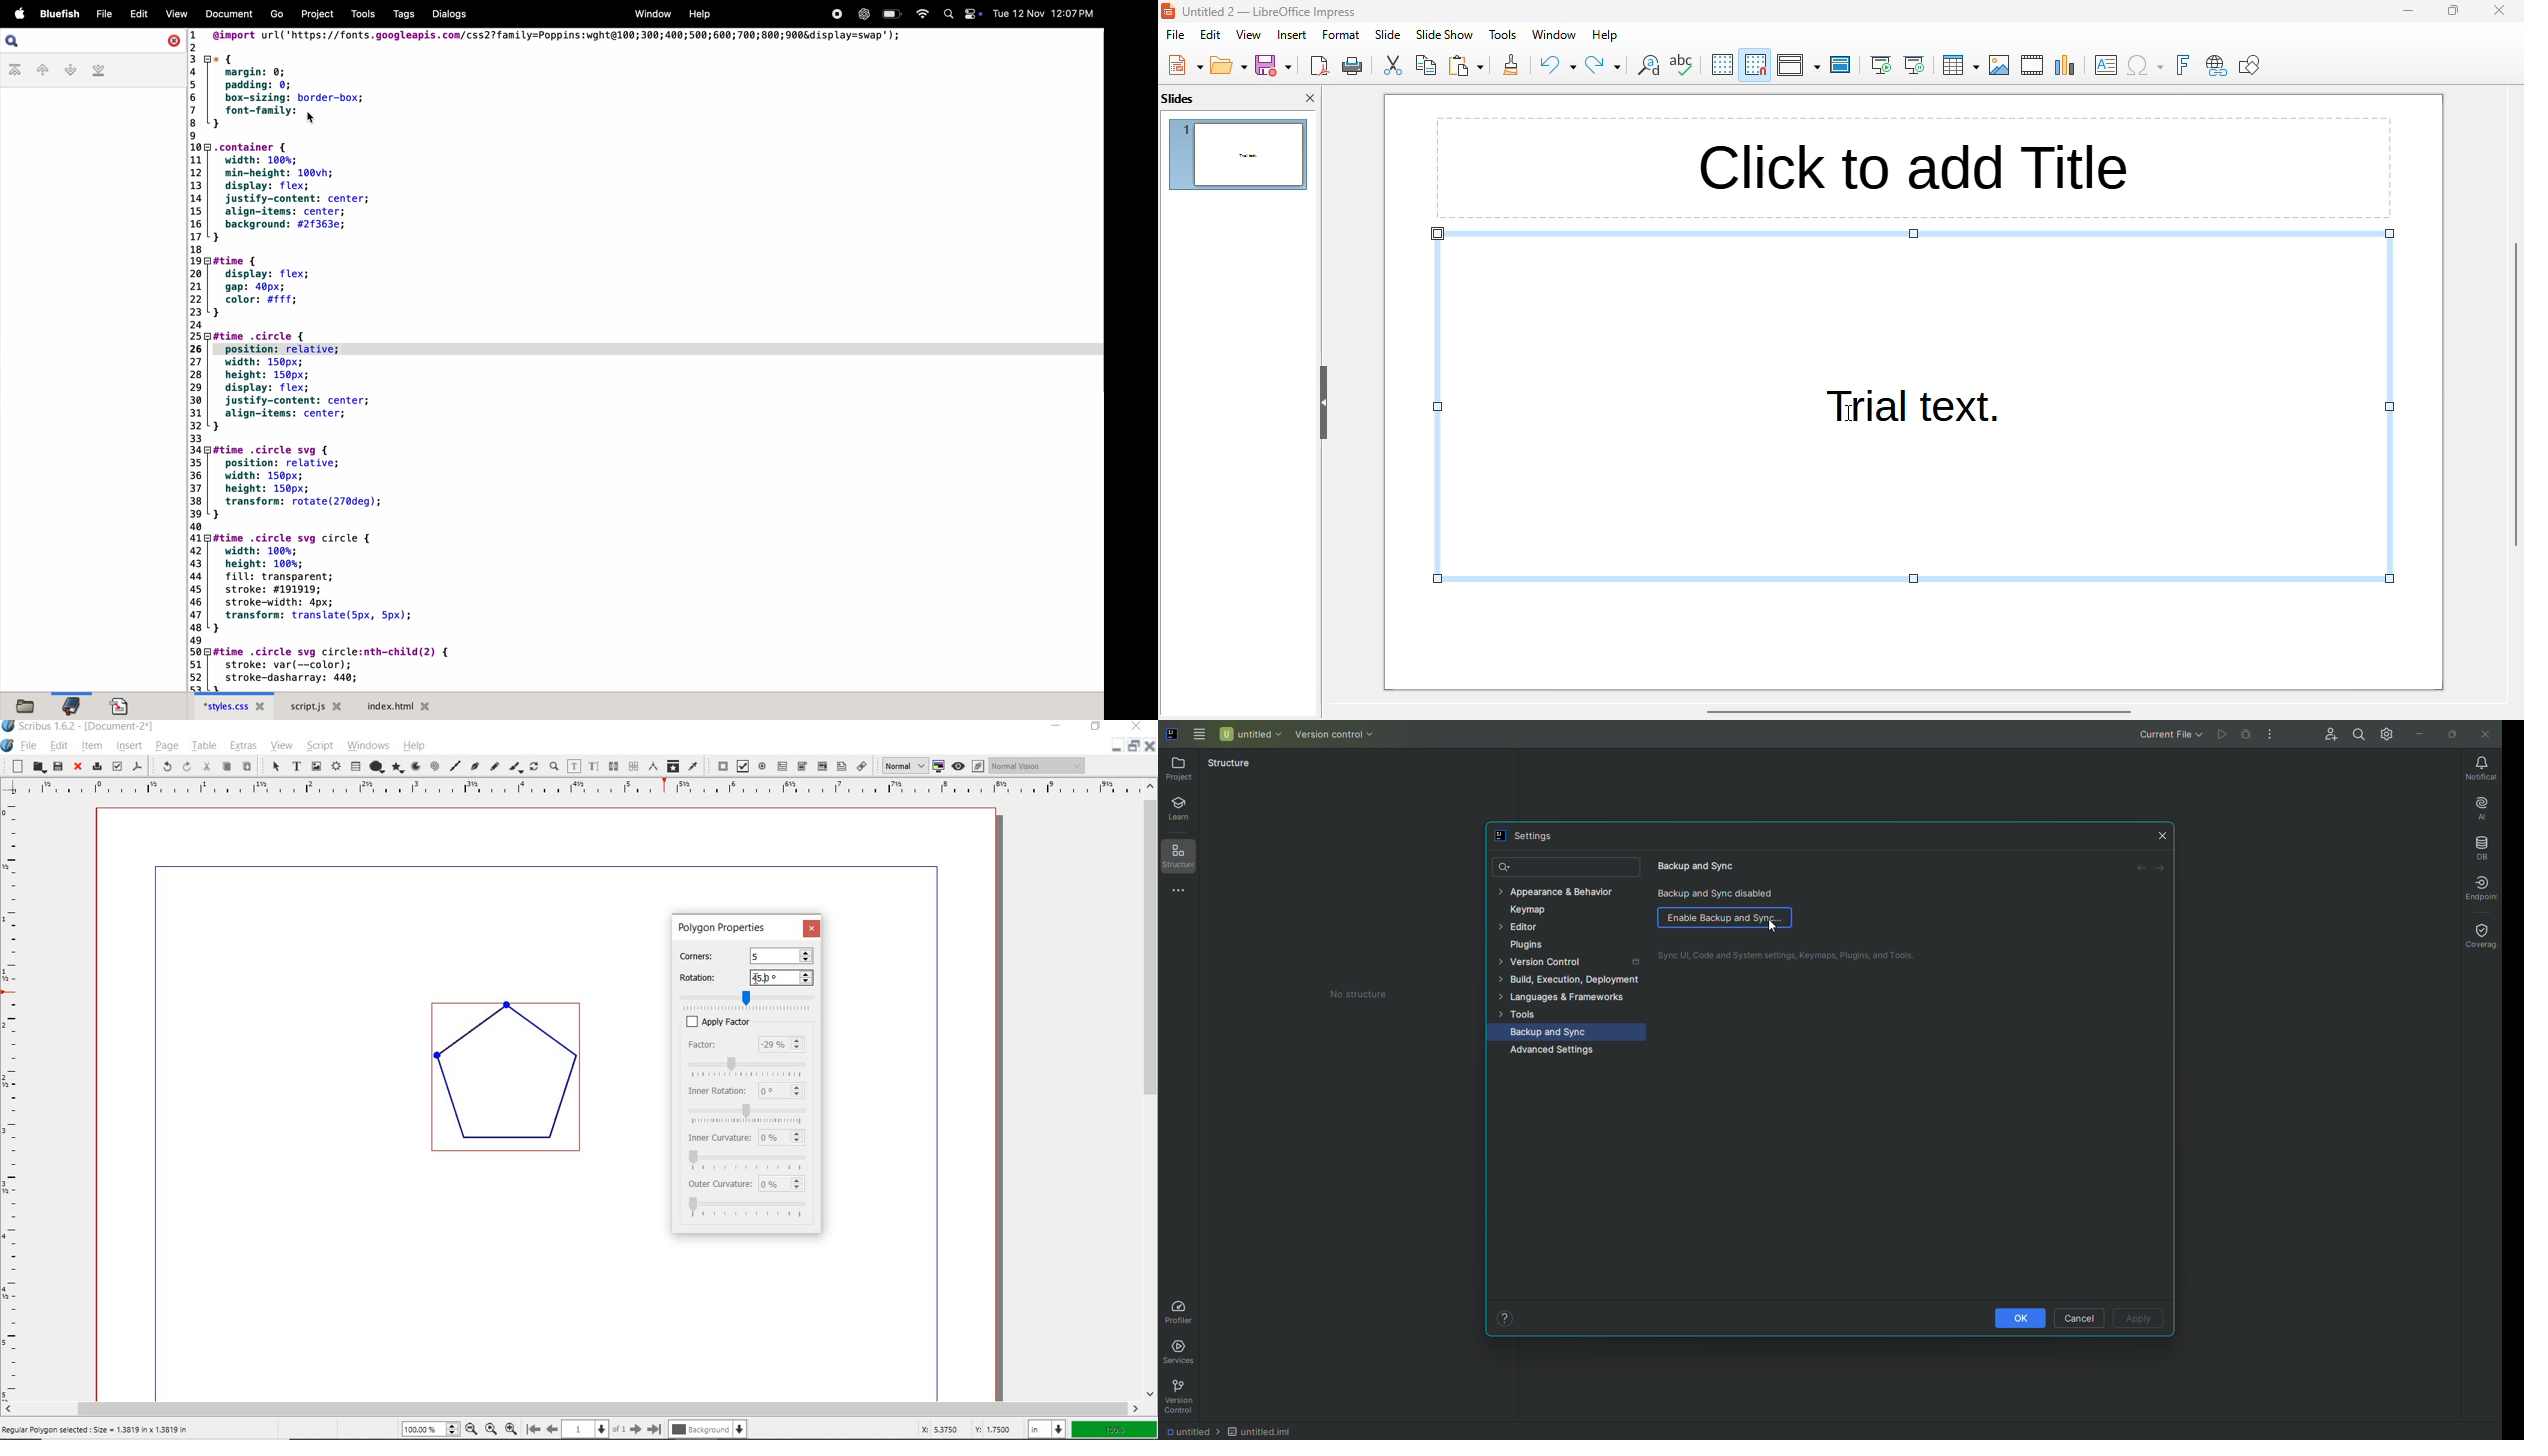  Describe the element at coordinates (783, 1136) in the screenshot. I see `inner curvature input` at that location.